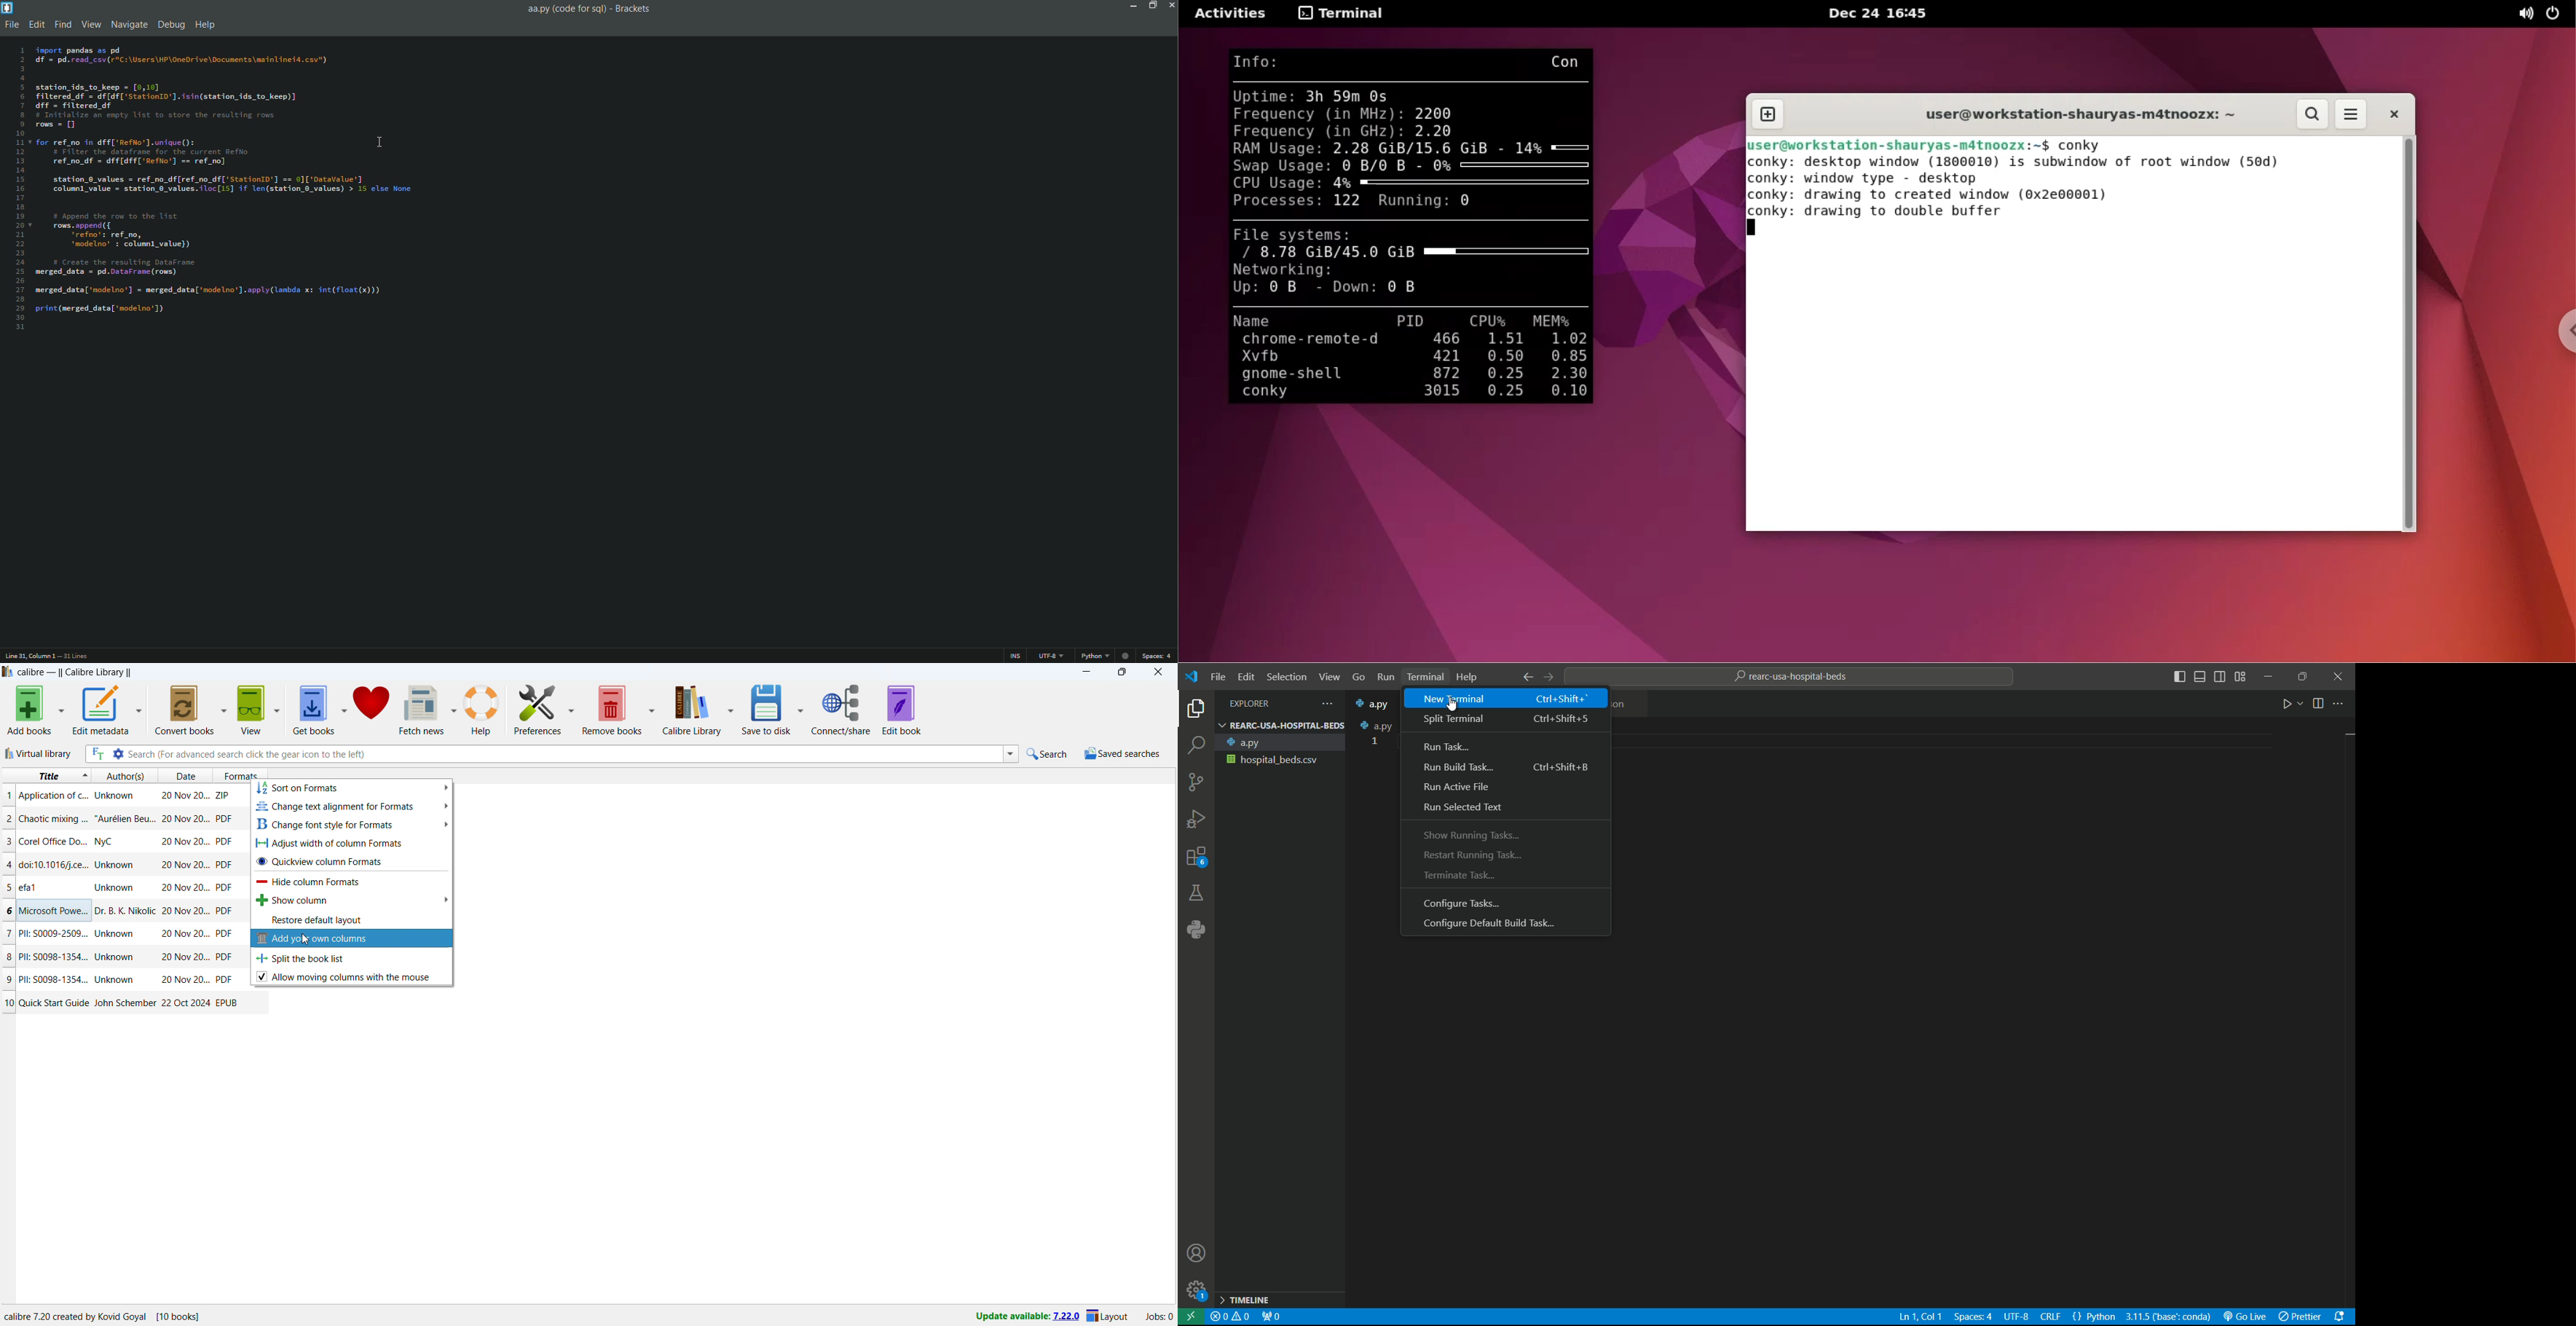  I want to click on fetch news options, so click(454, 708).